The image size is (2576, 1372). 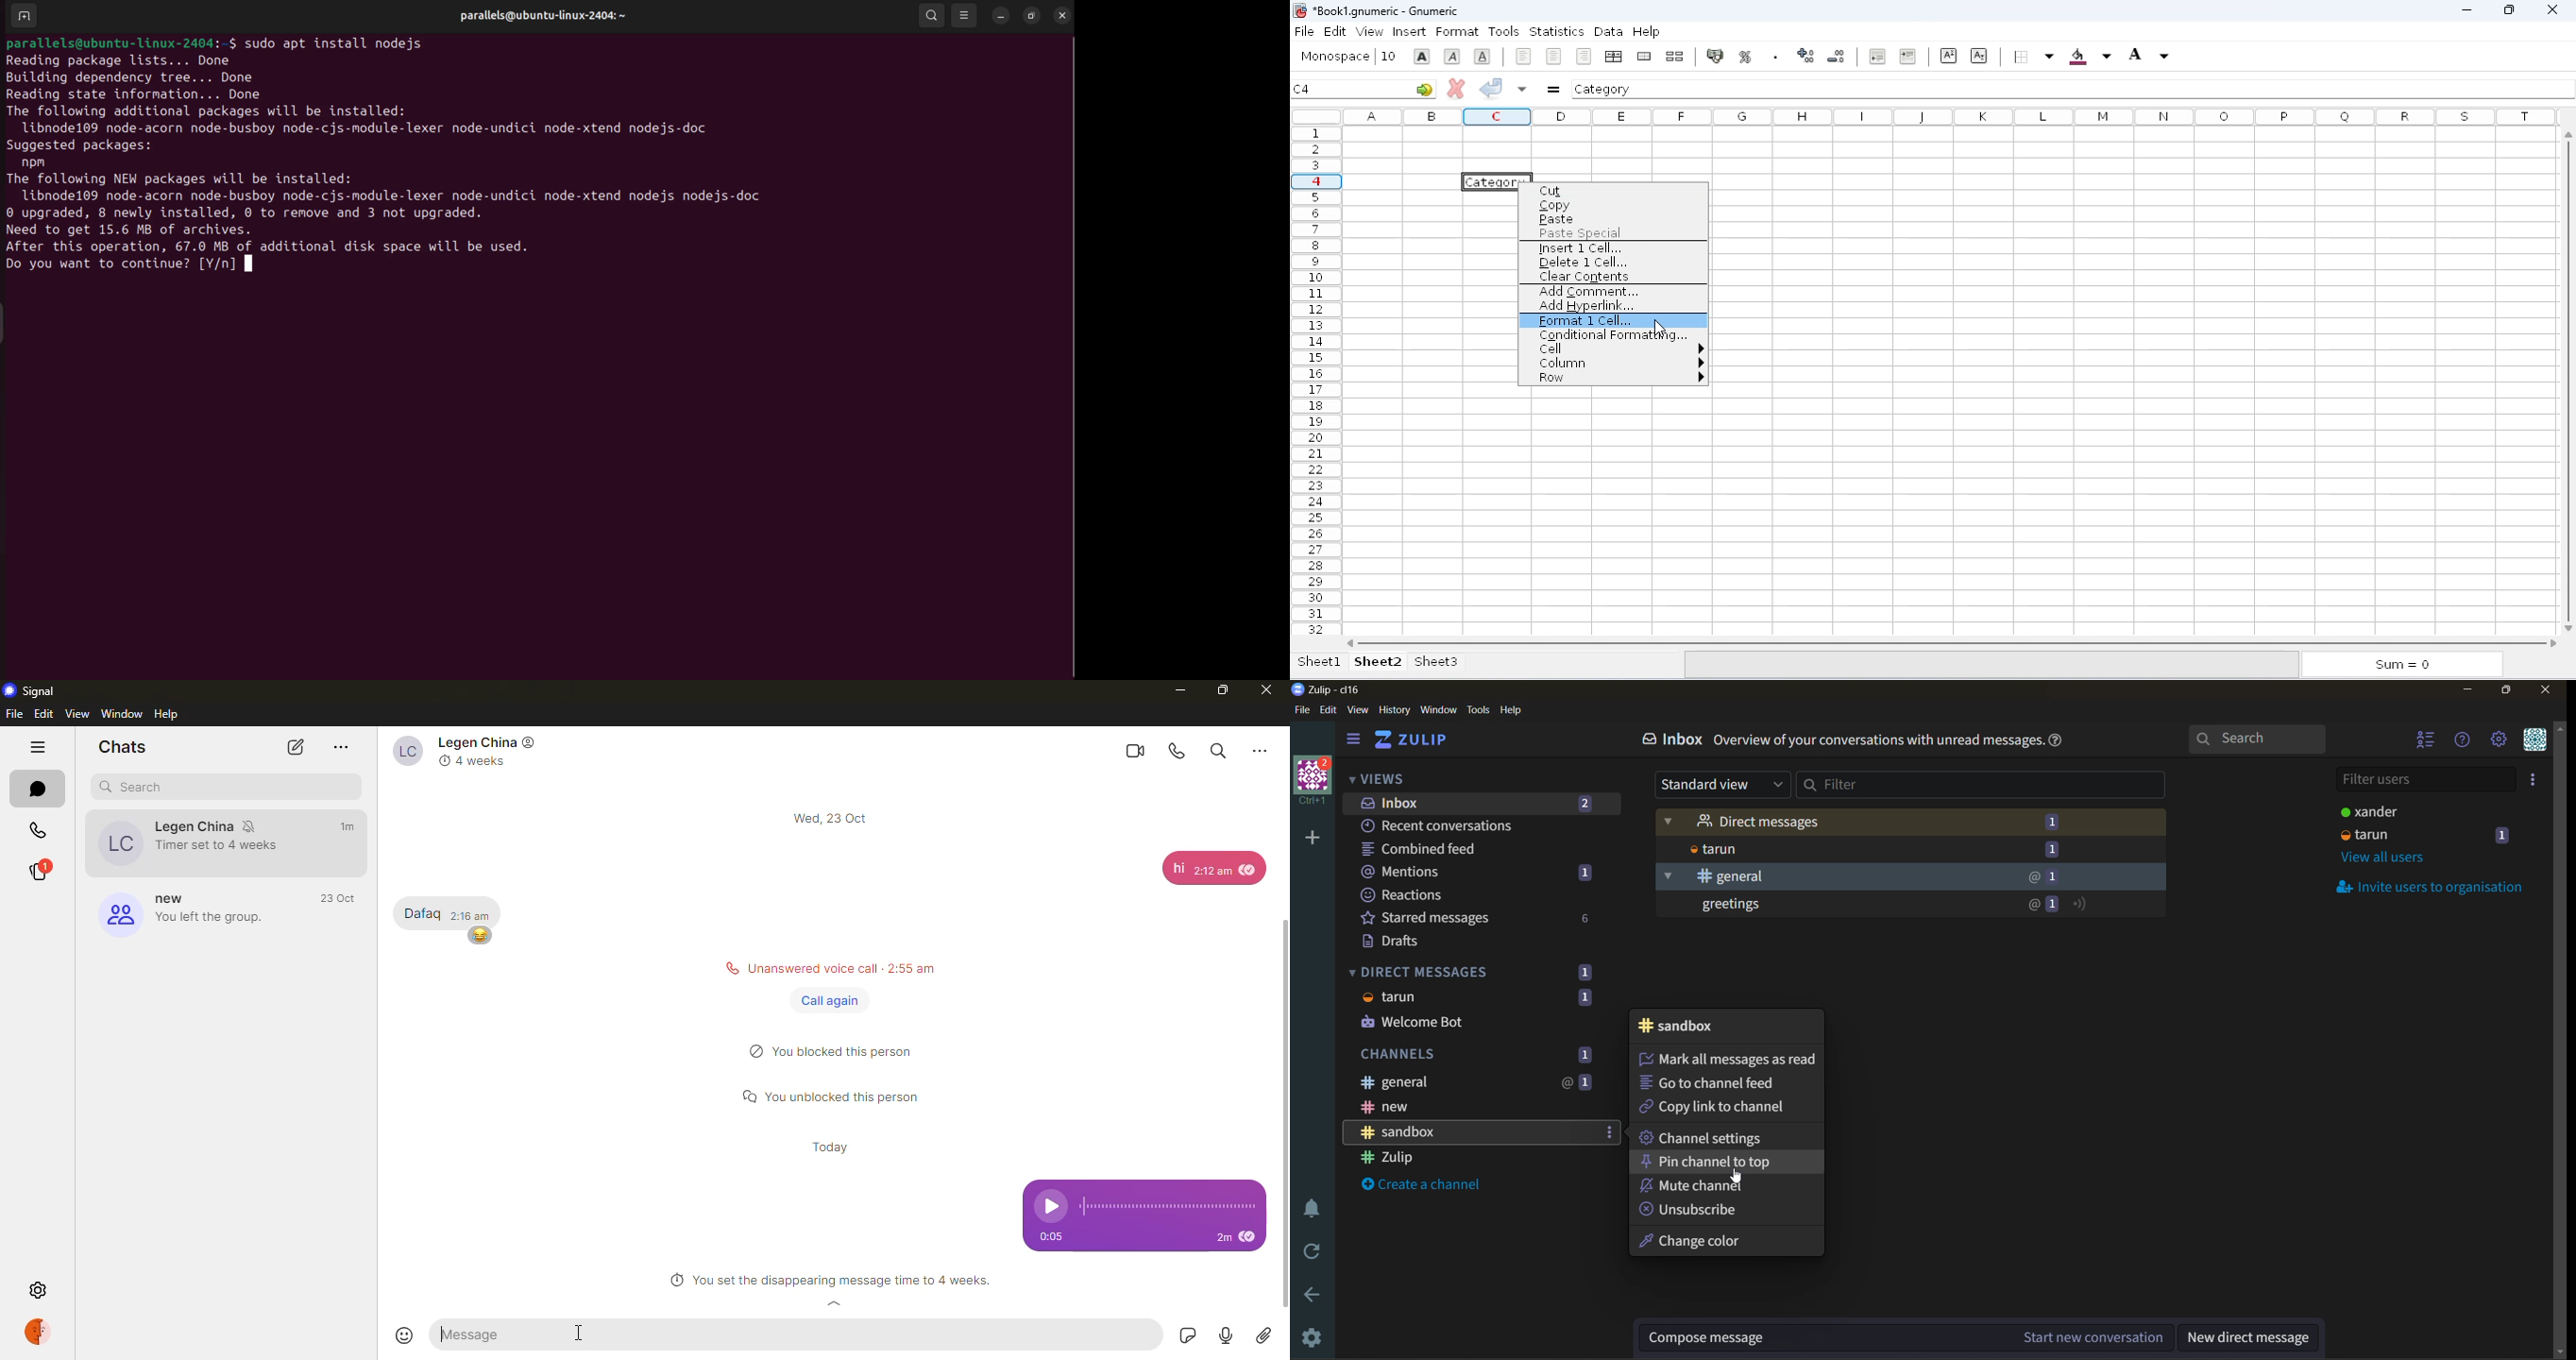 I want to click on app name and organisation name, so click(x=1326, y=689).